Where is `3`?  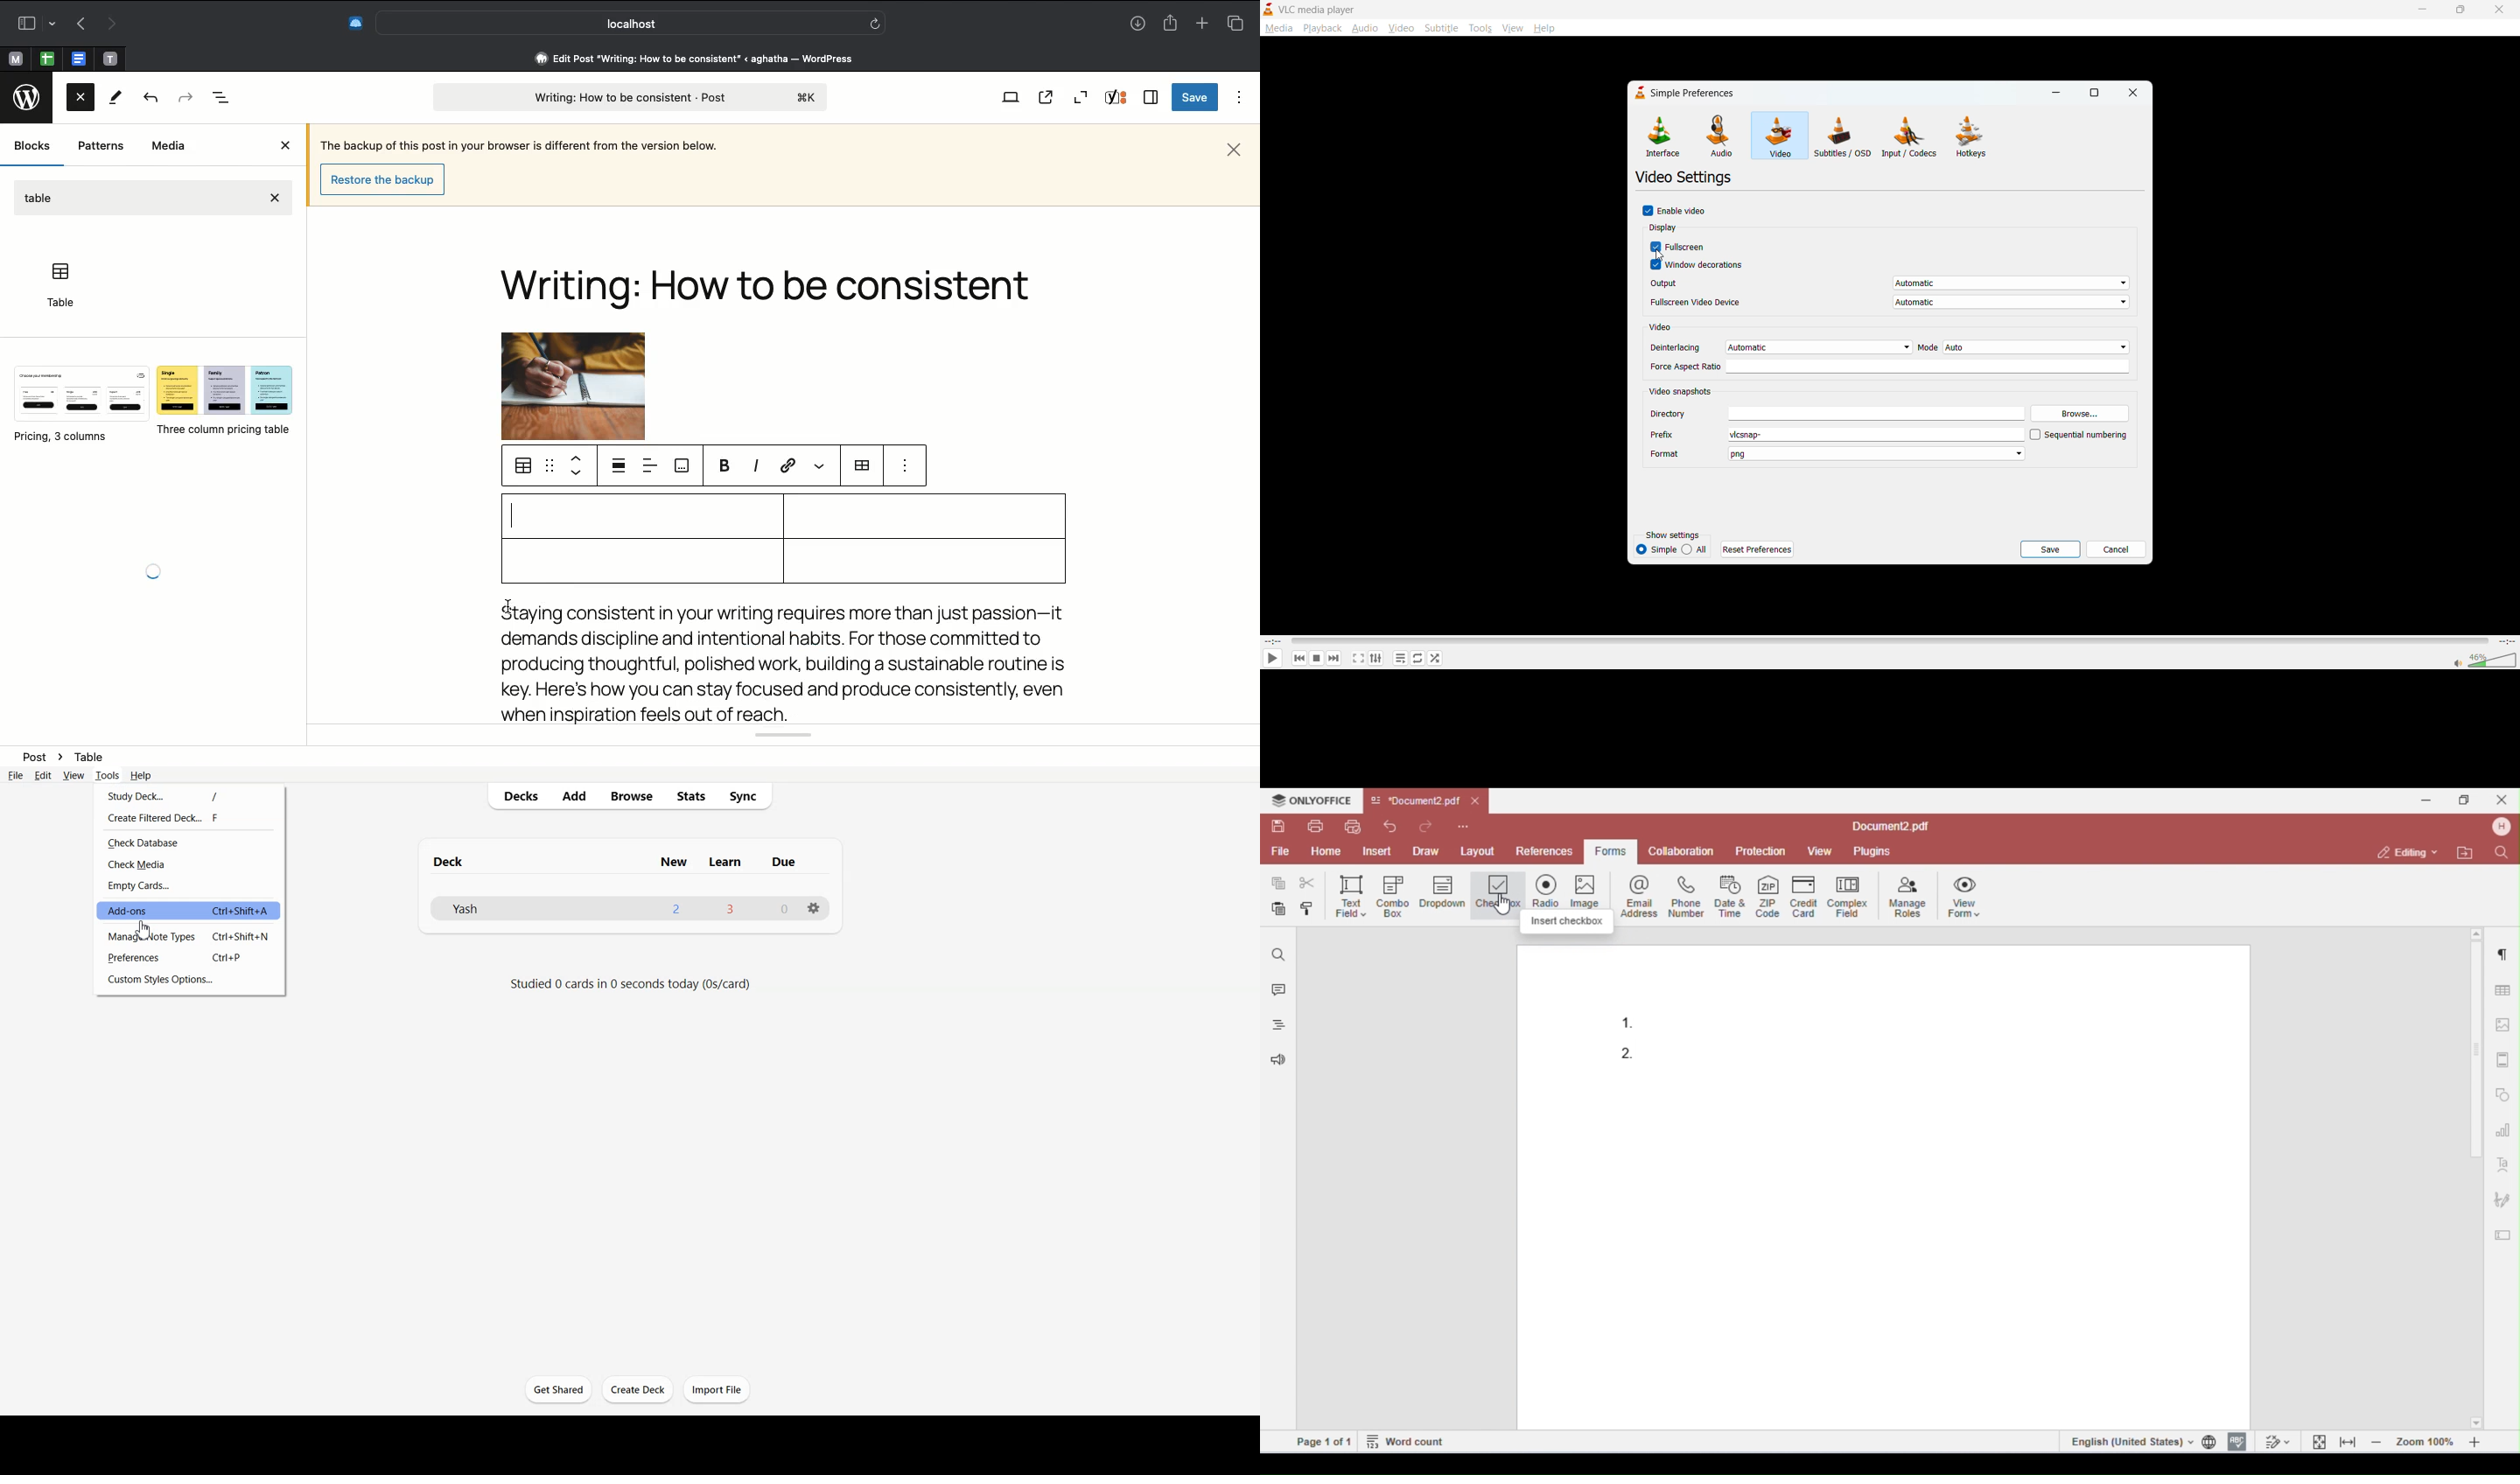 3 is located at coordinates (728, 908).